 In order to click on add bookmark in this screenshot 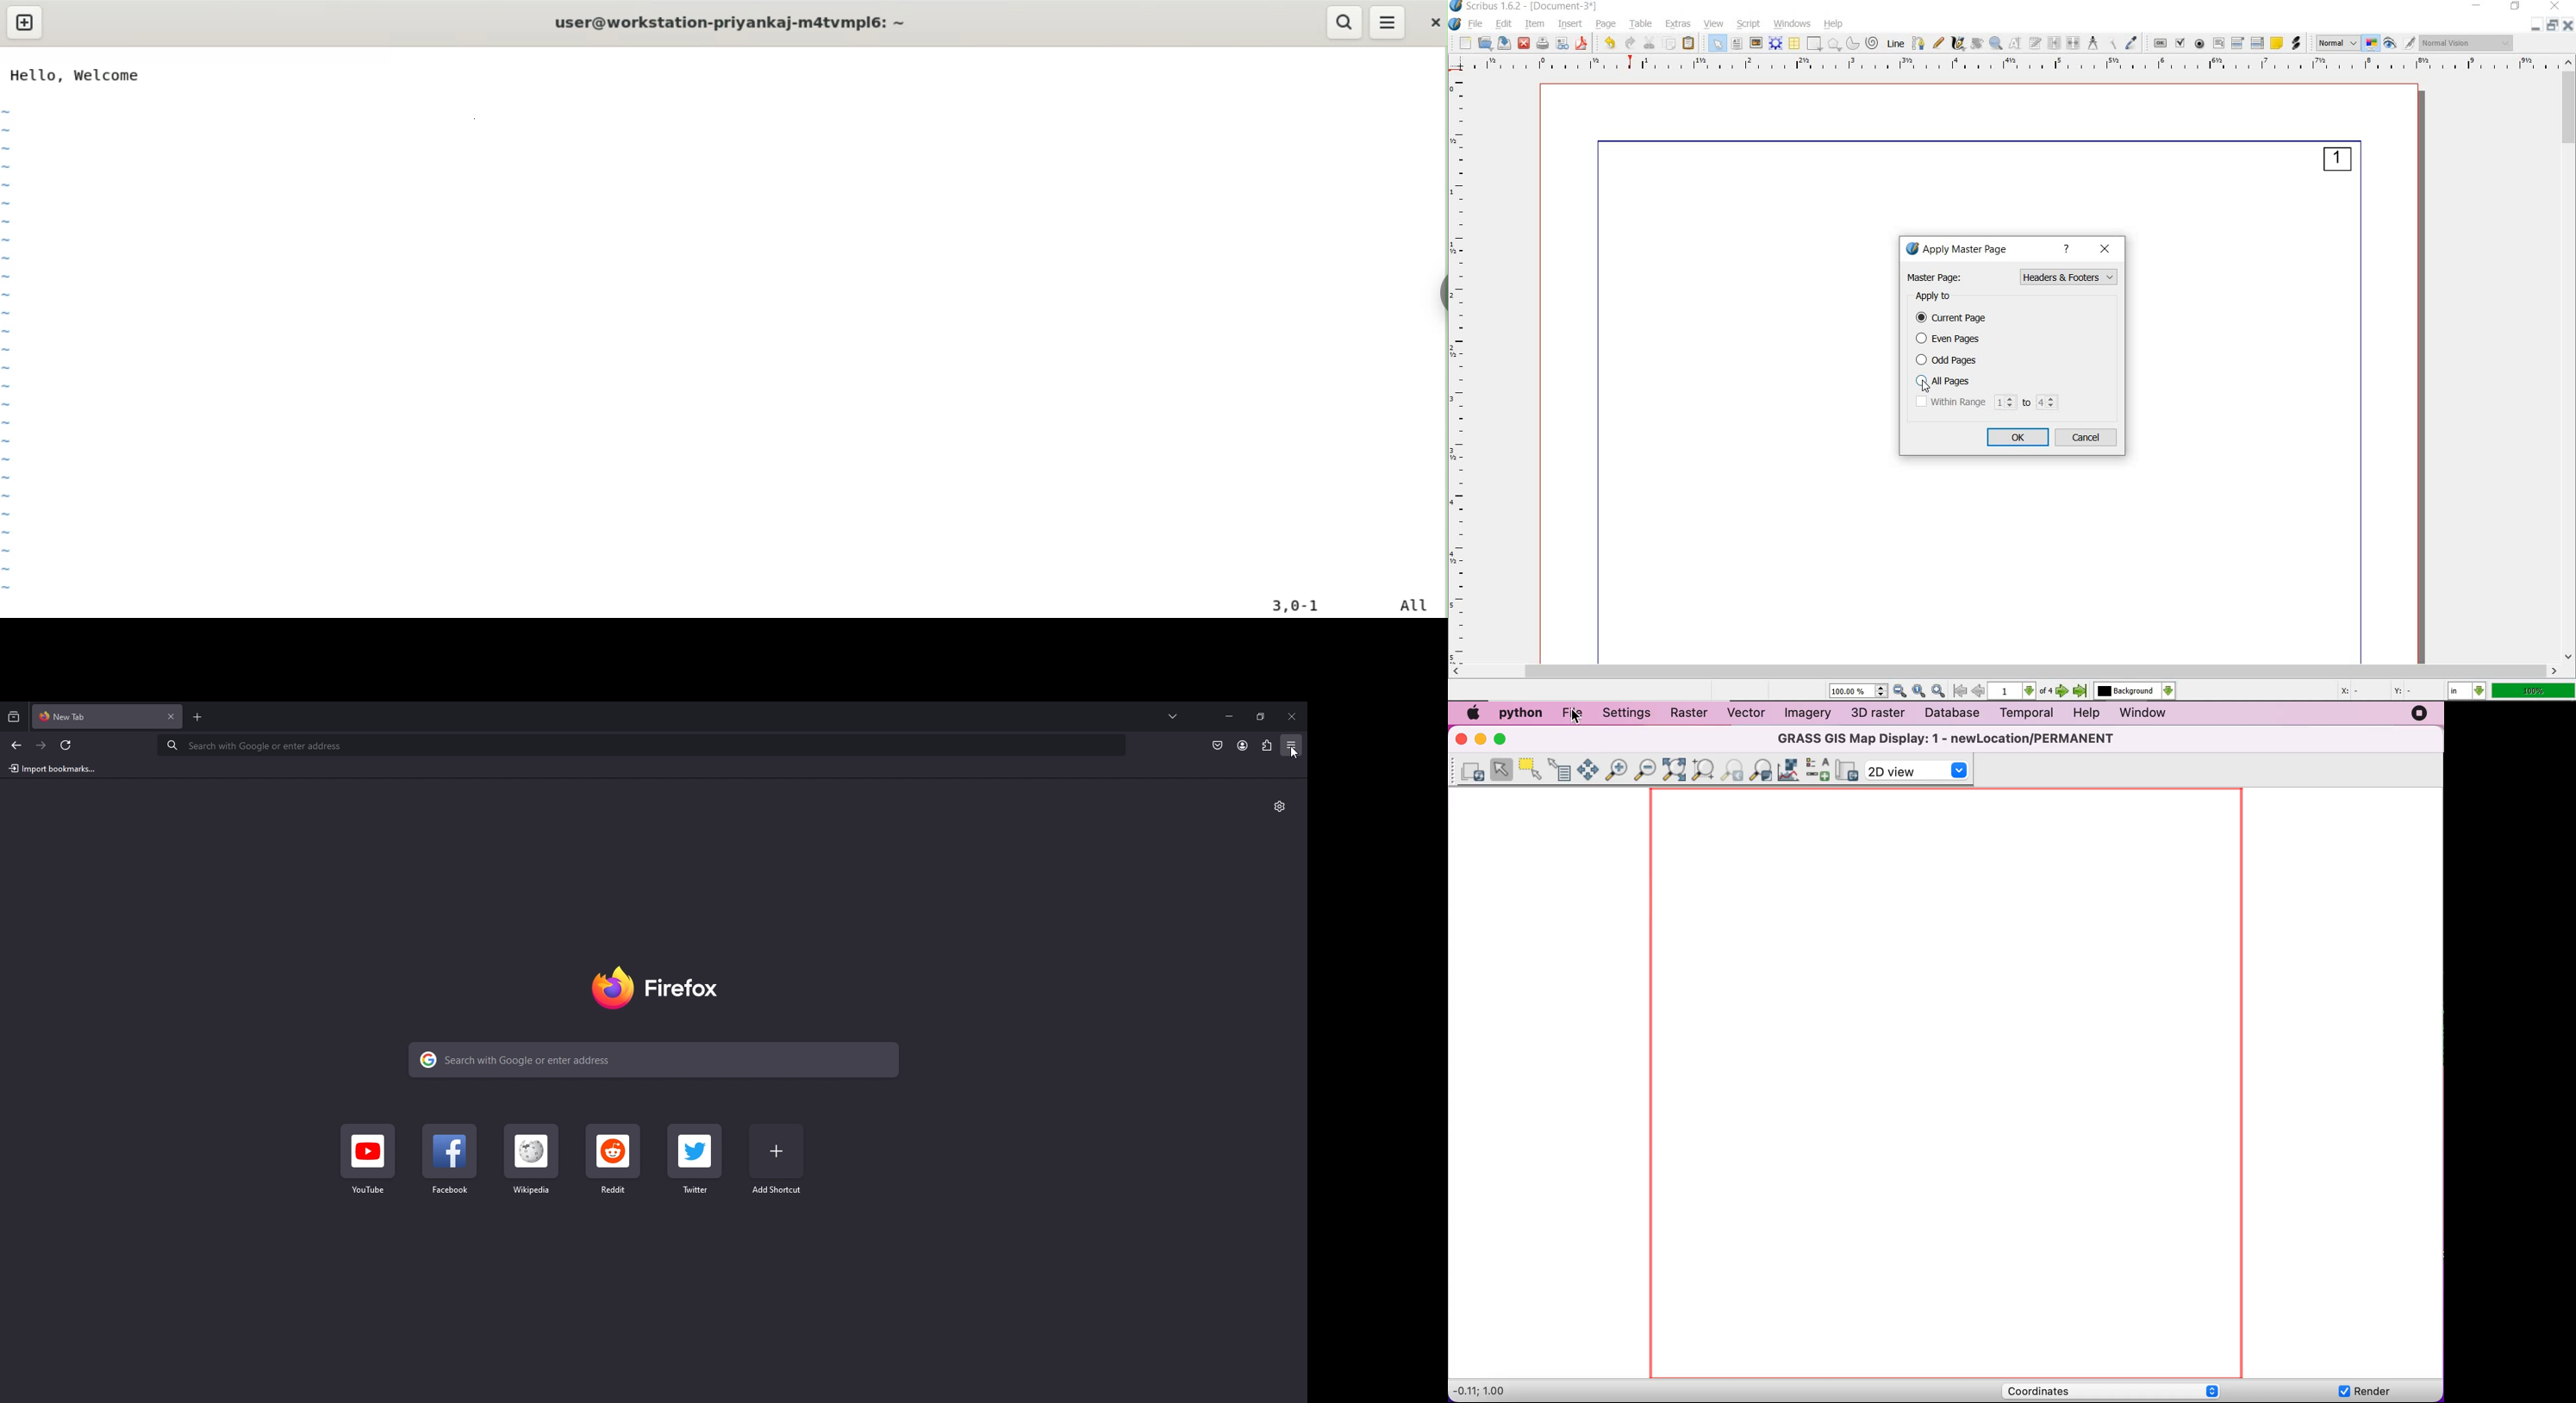, I will do `click(778, 1159)`.